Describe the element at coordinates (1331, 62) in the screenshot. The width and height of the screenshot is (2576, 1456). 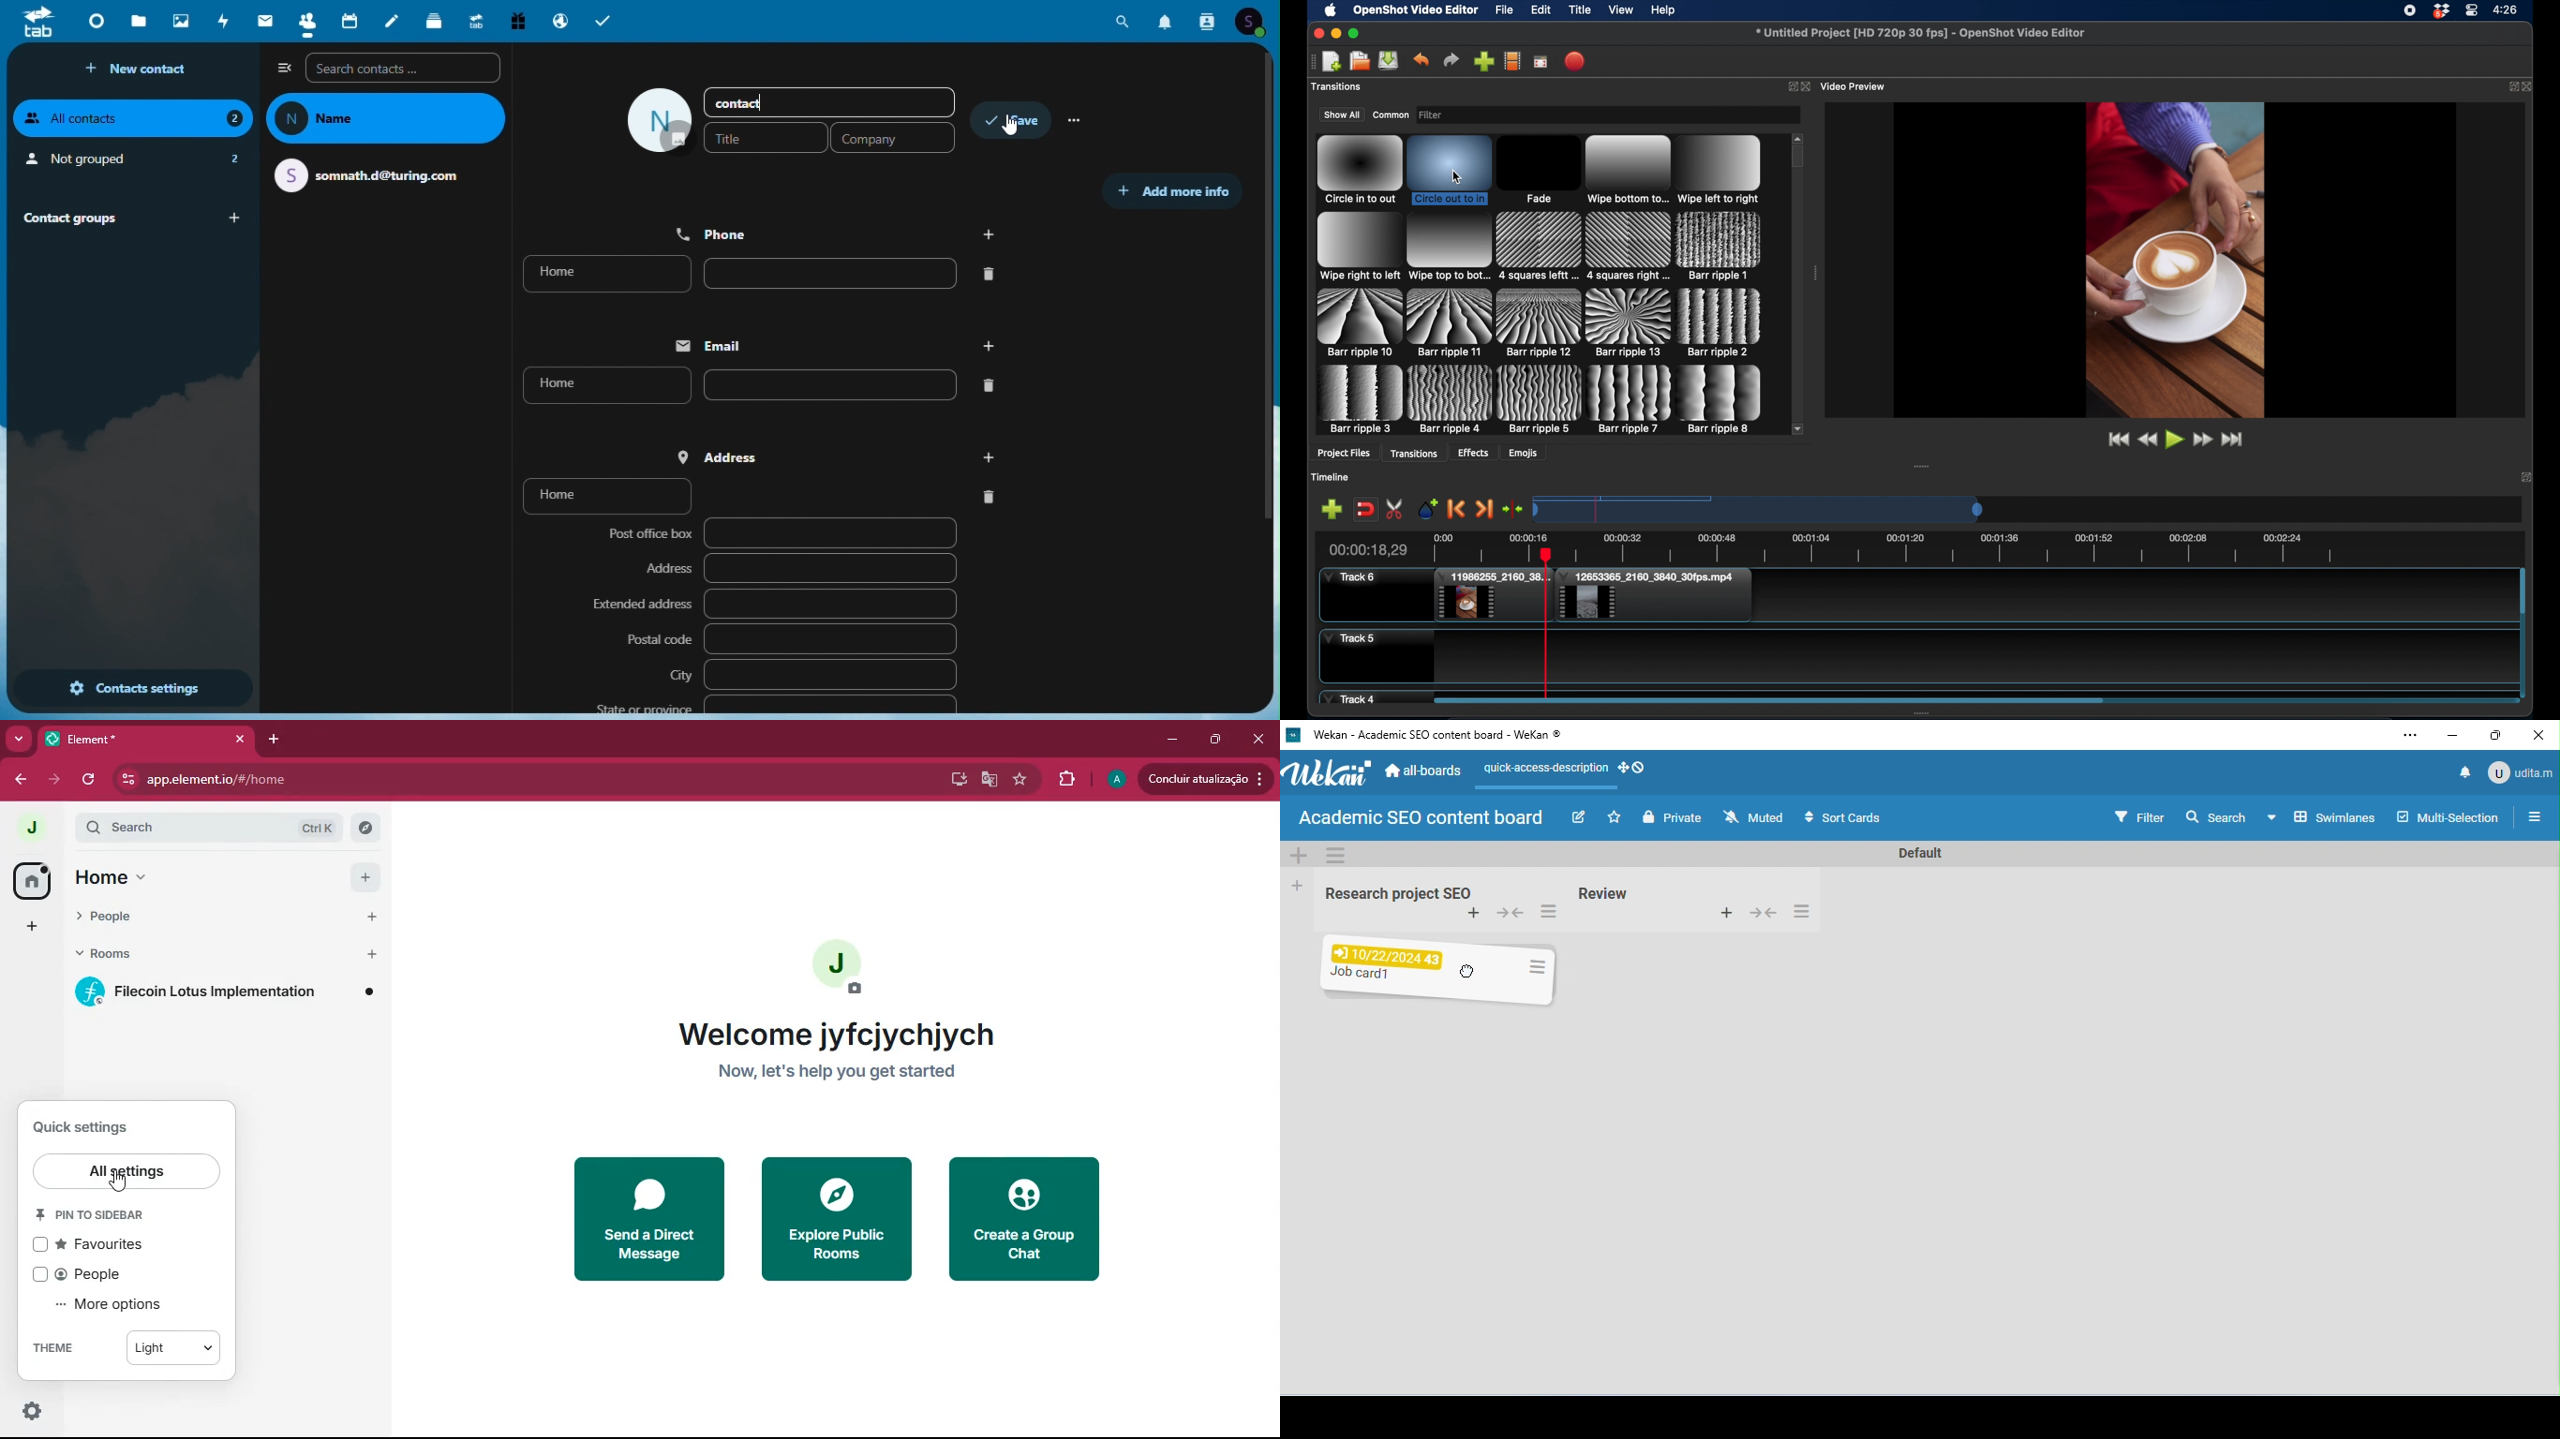
I see `open project` at that location.